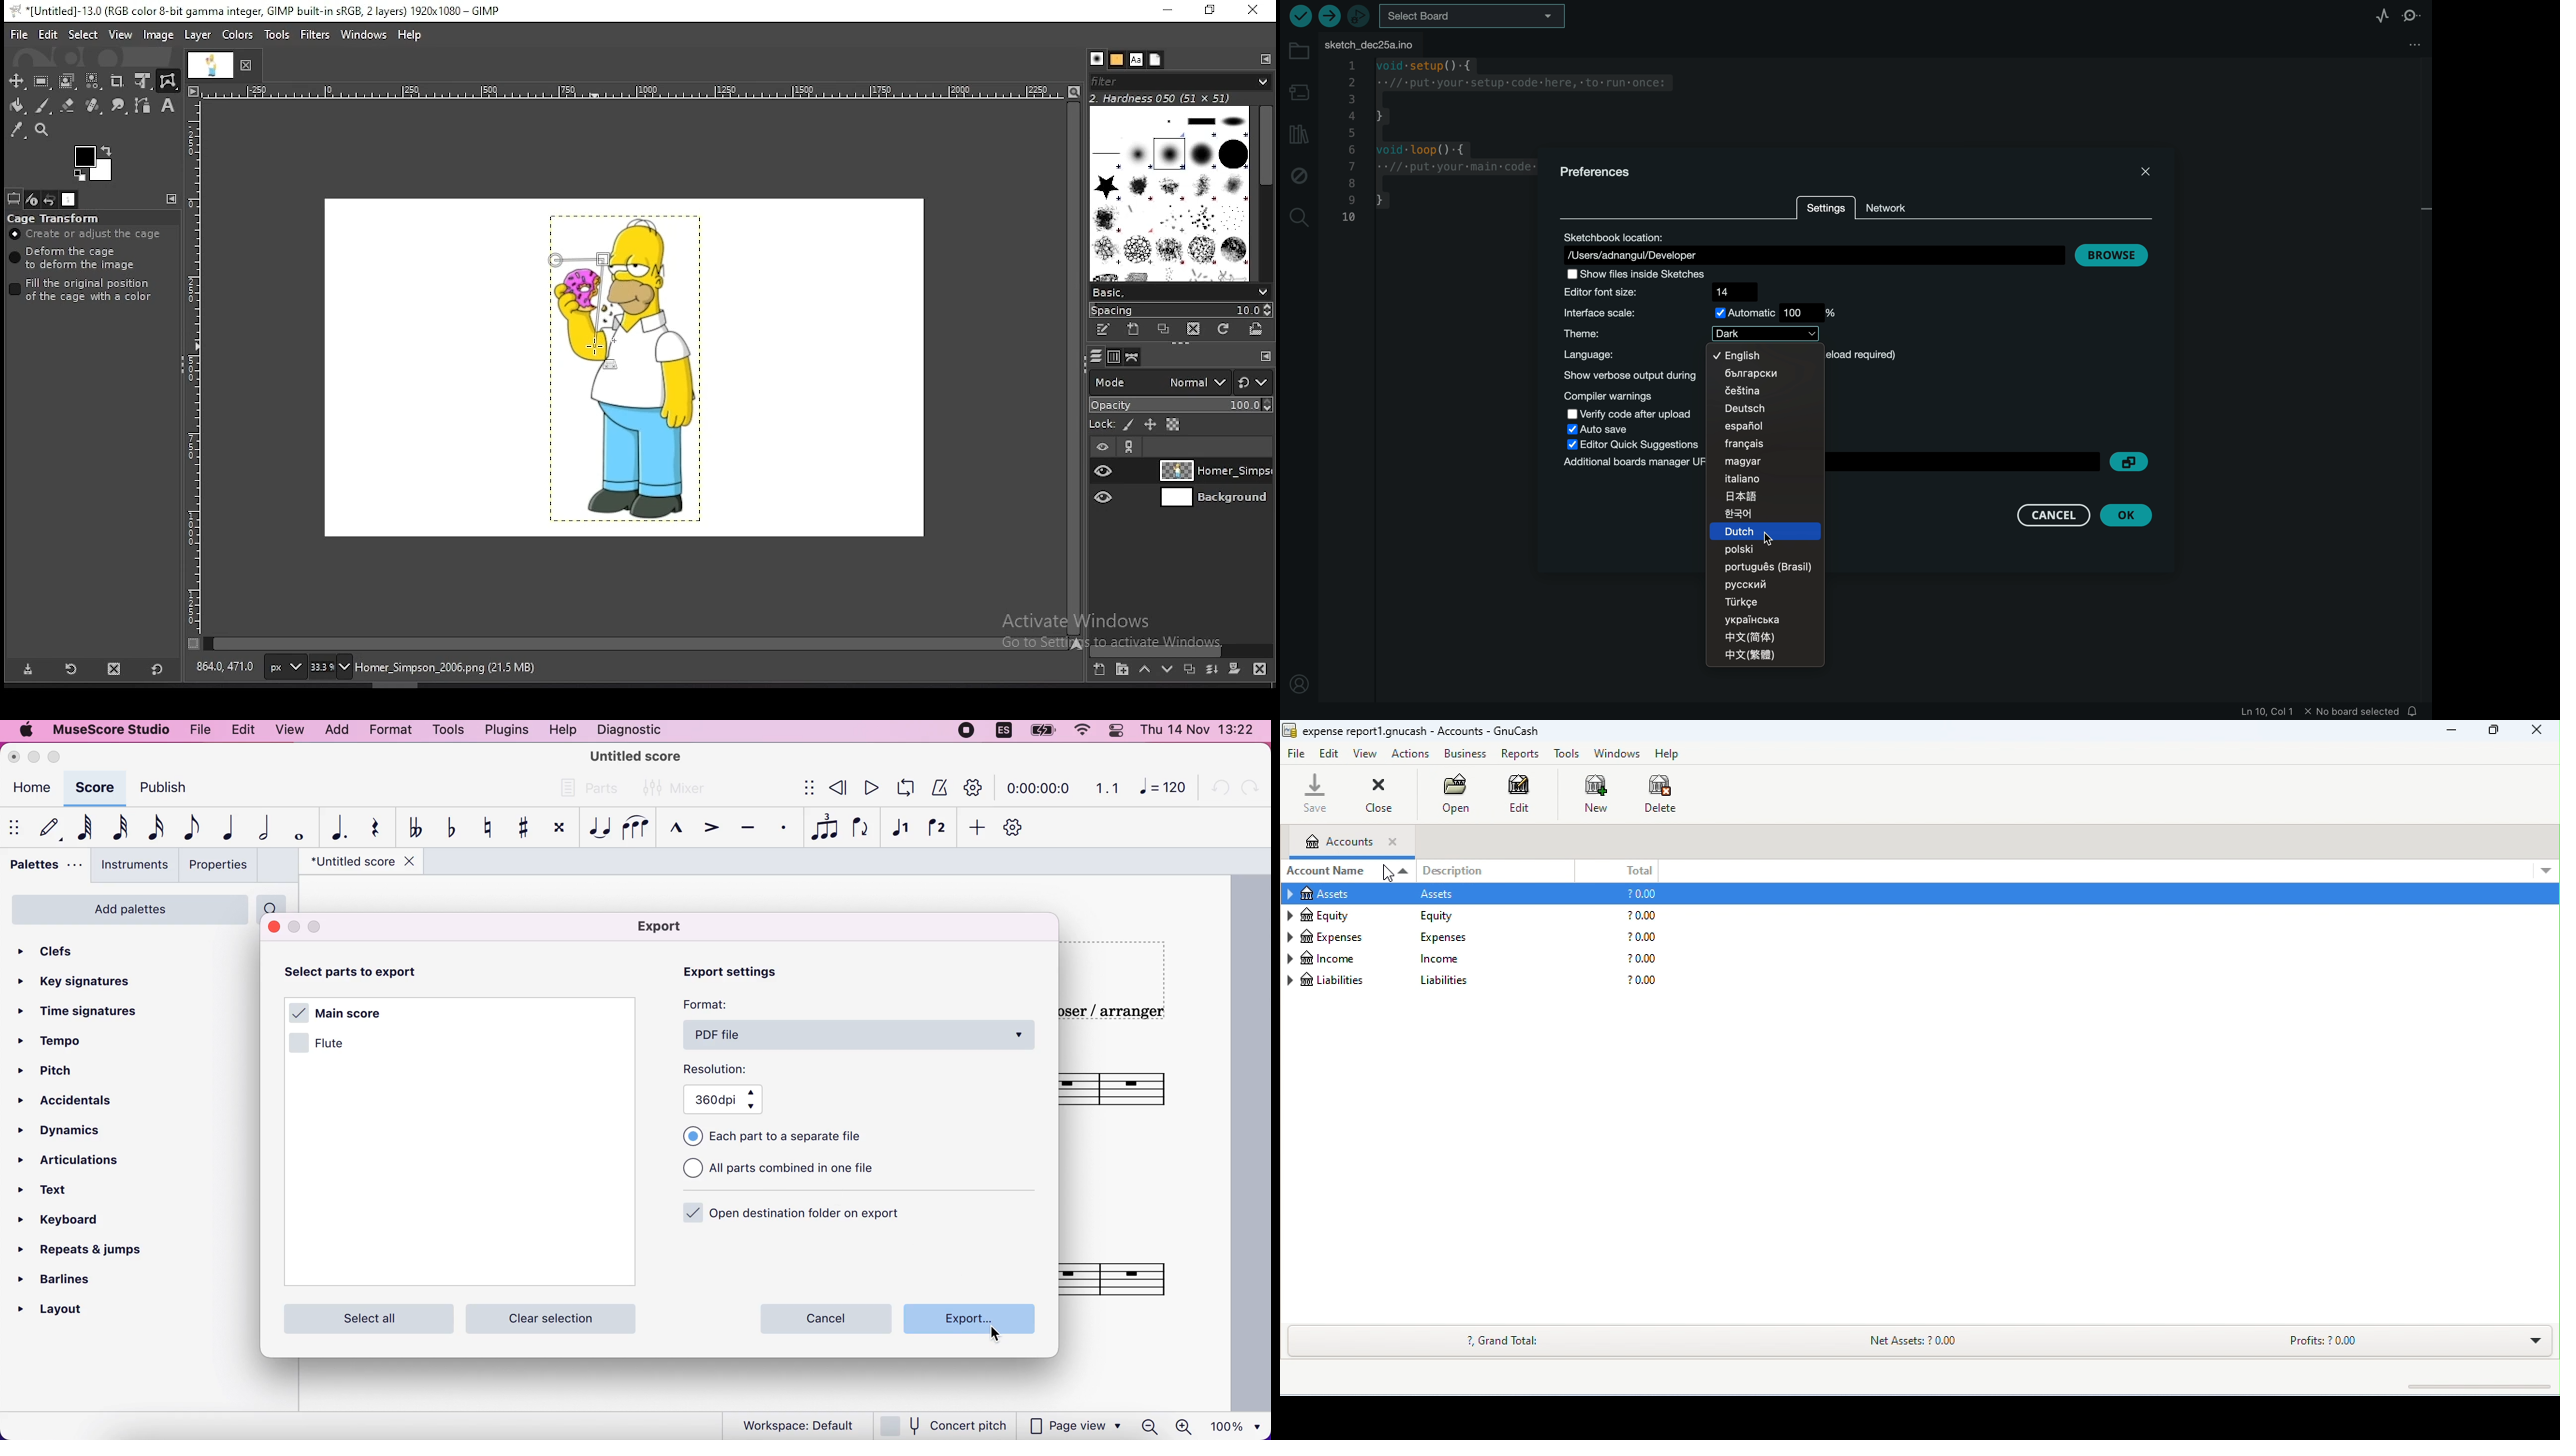  What do you see at coordinates (1017, 827) in the screenshot?
I see `customize toolbar` at bounding box center [1017, 827].